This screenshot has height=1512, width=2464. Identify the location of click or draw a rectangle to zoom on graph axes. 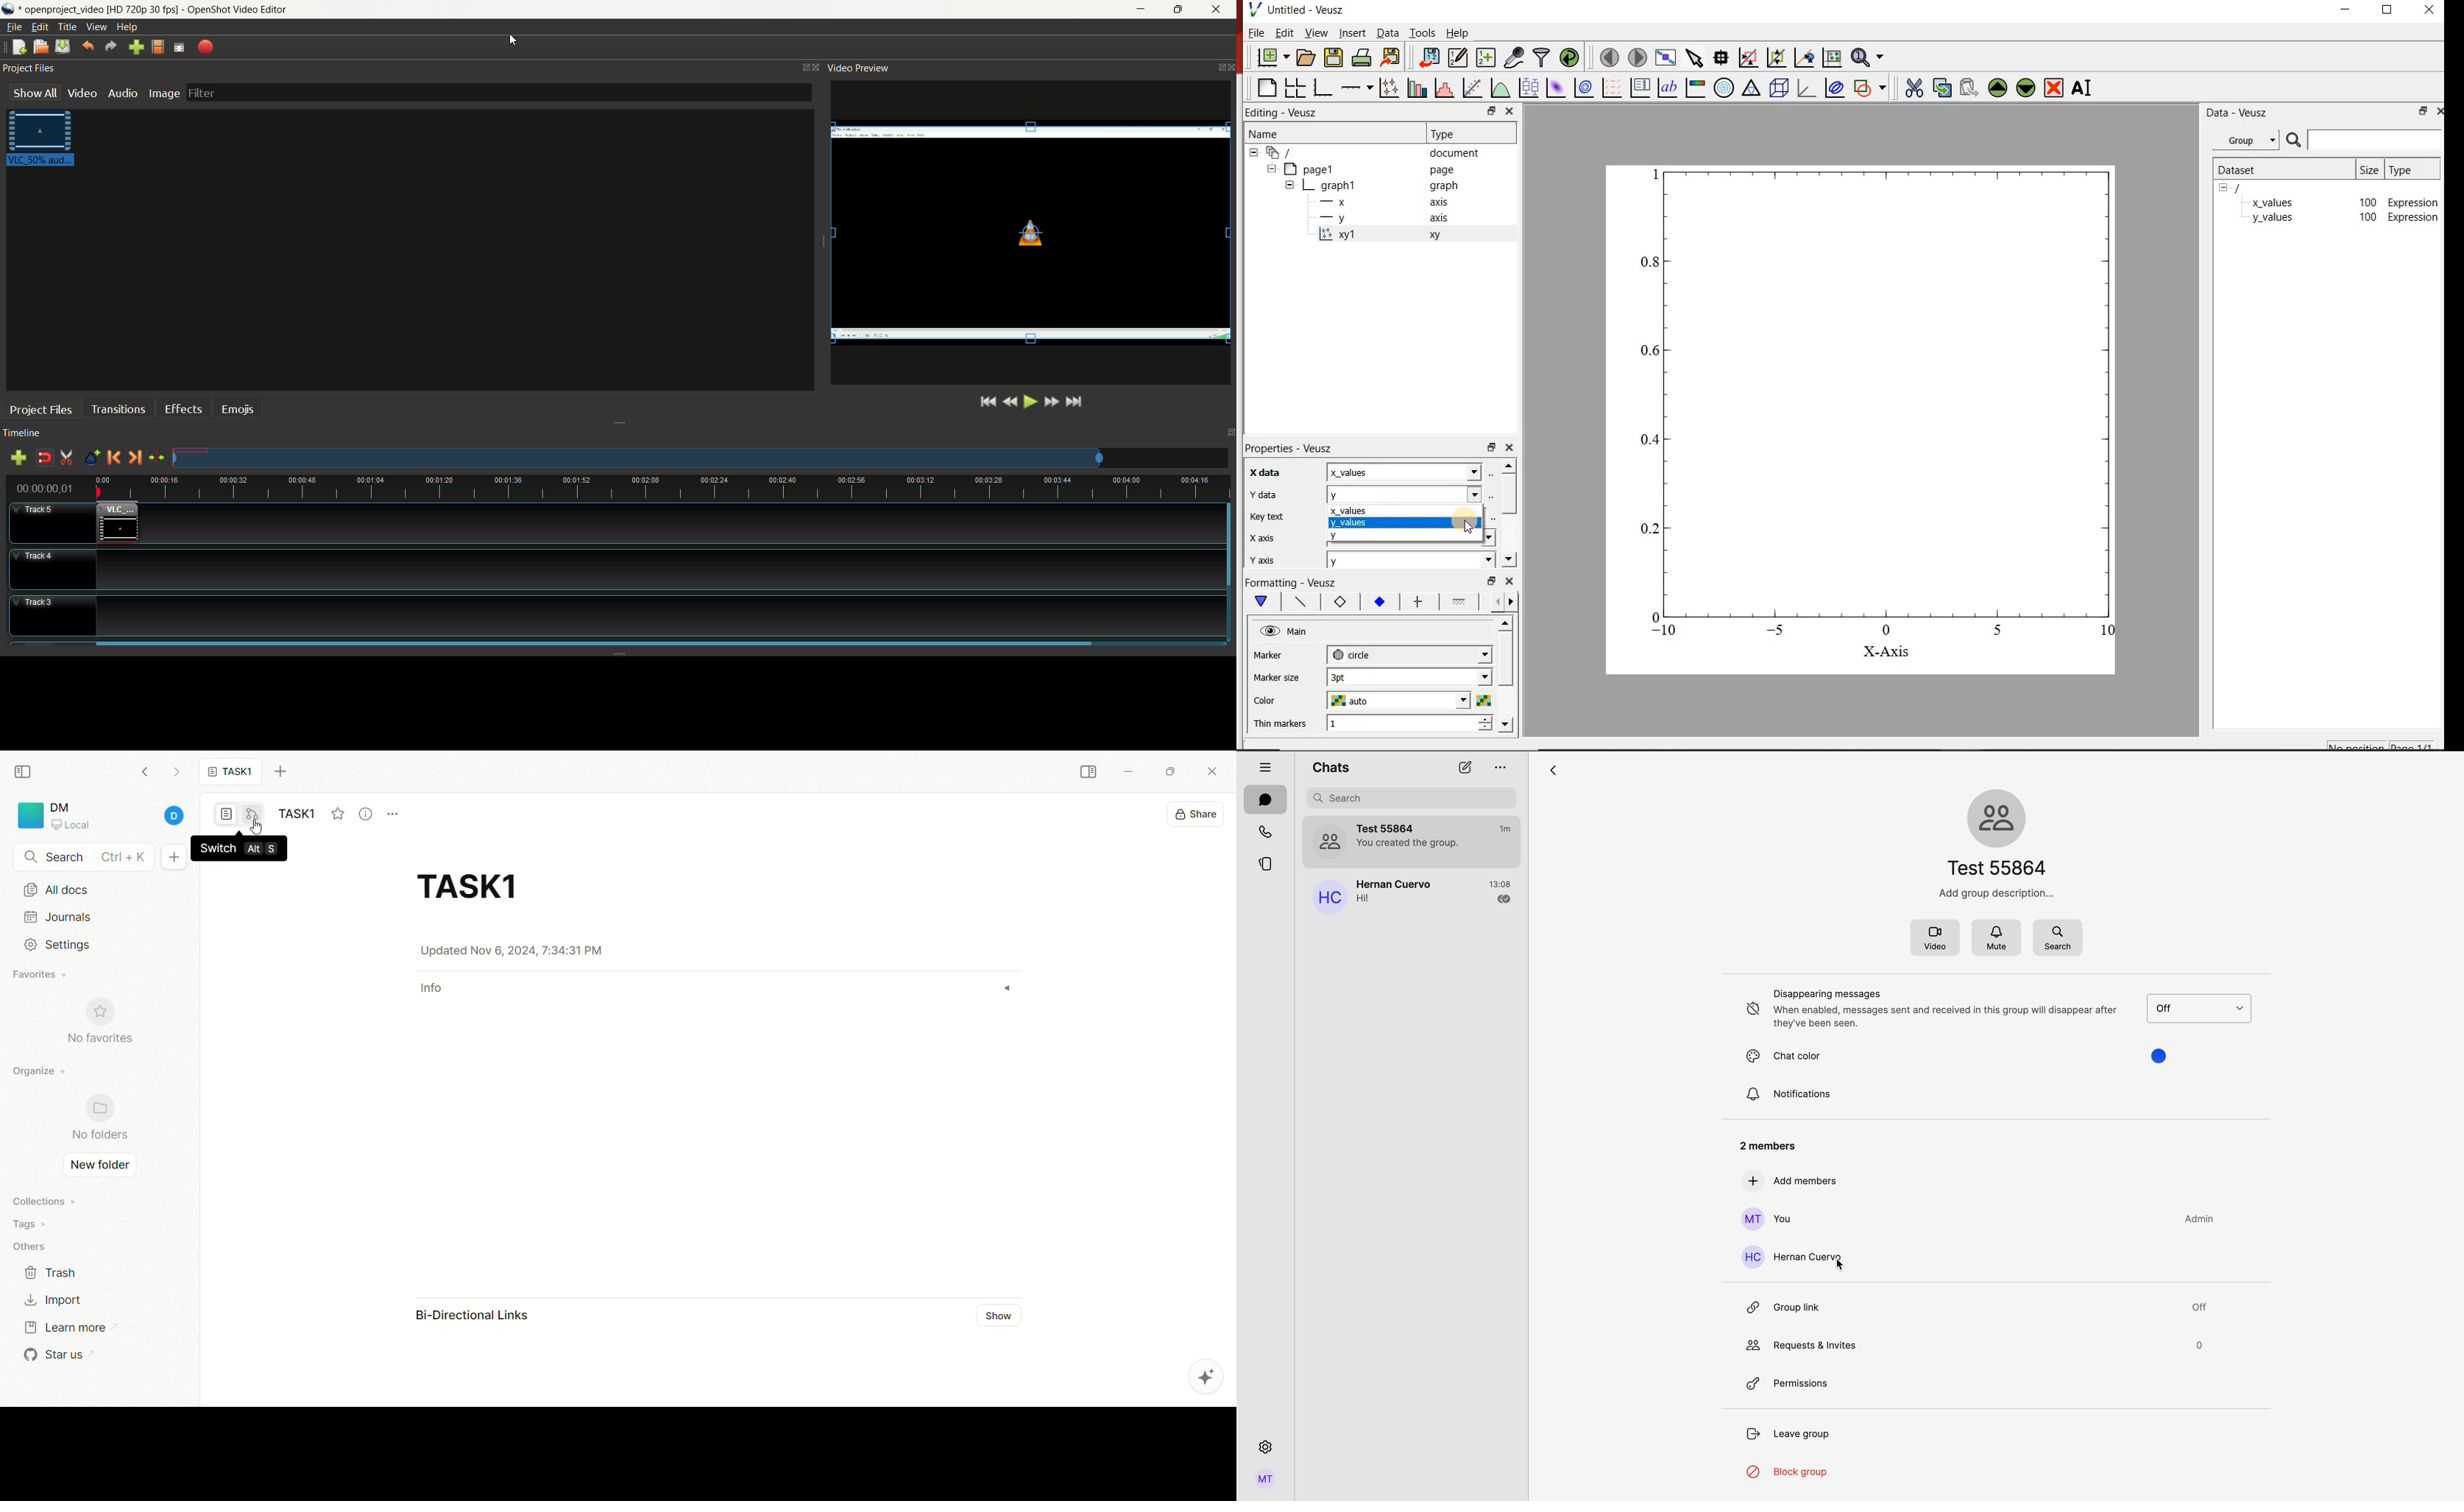
(1748, 58).